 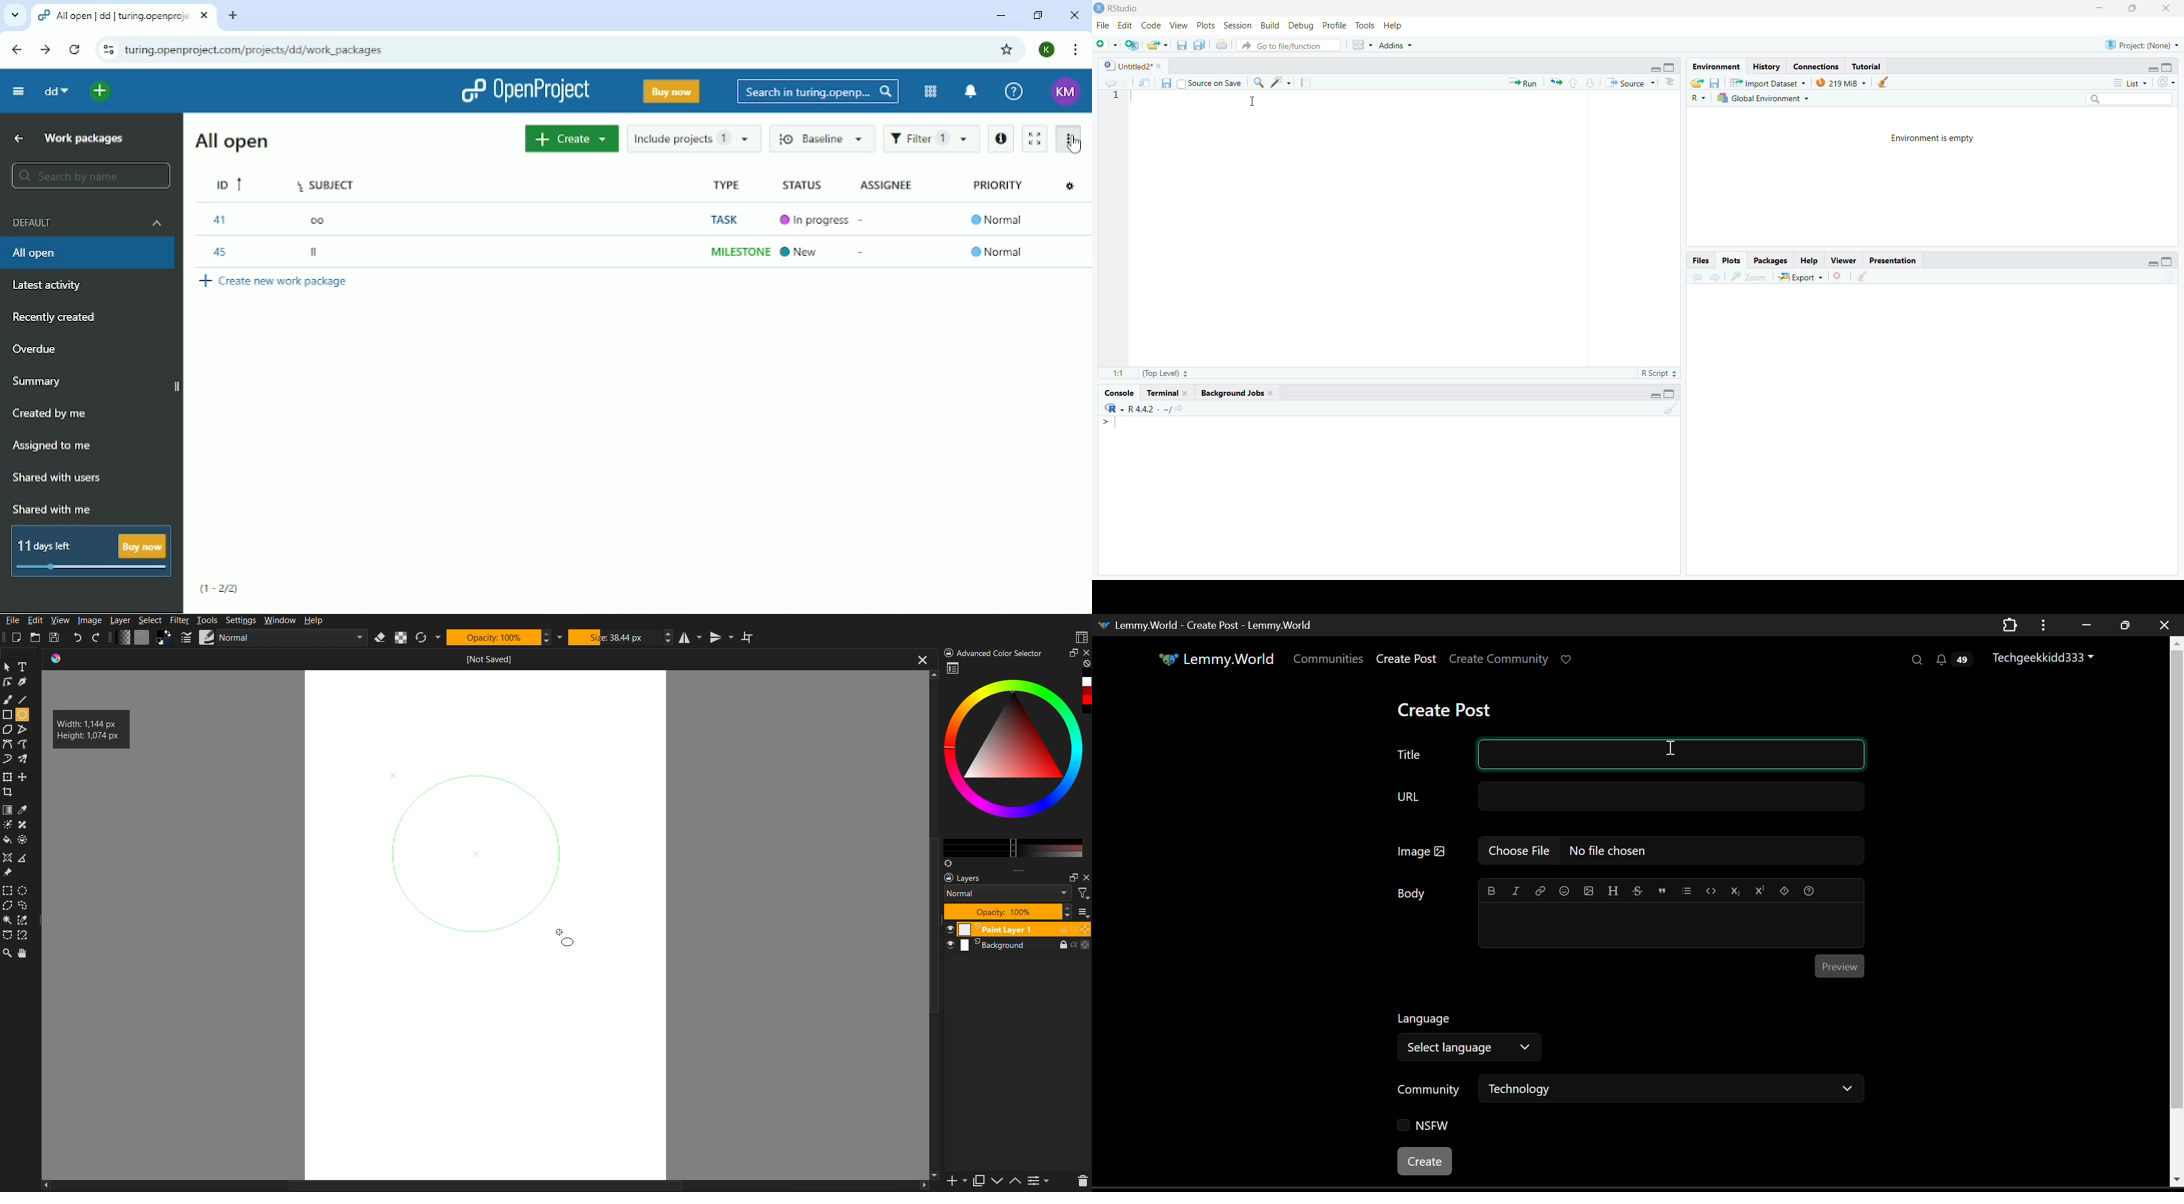 I want to click on Superscript, so click(x=1760, y=892).